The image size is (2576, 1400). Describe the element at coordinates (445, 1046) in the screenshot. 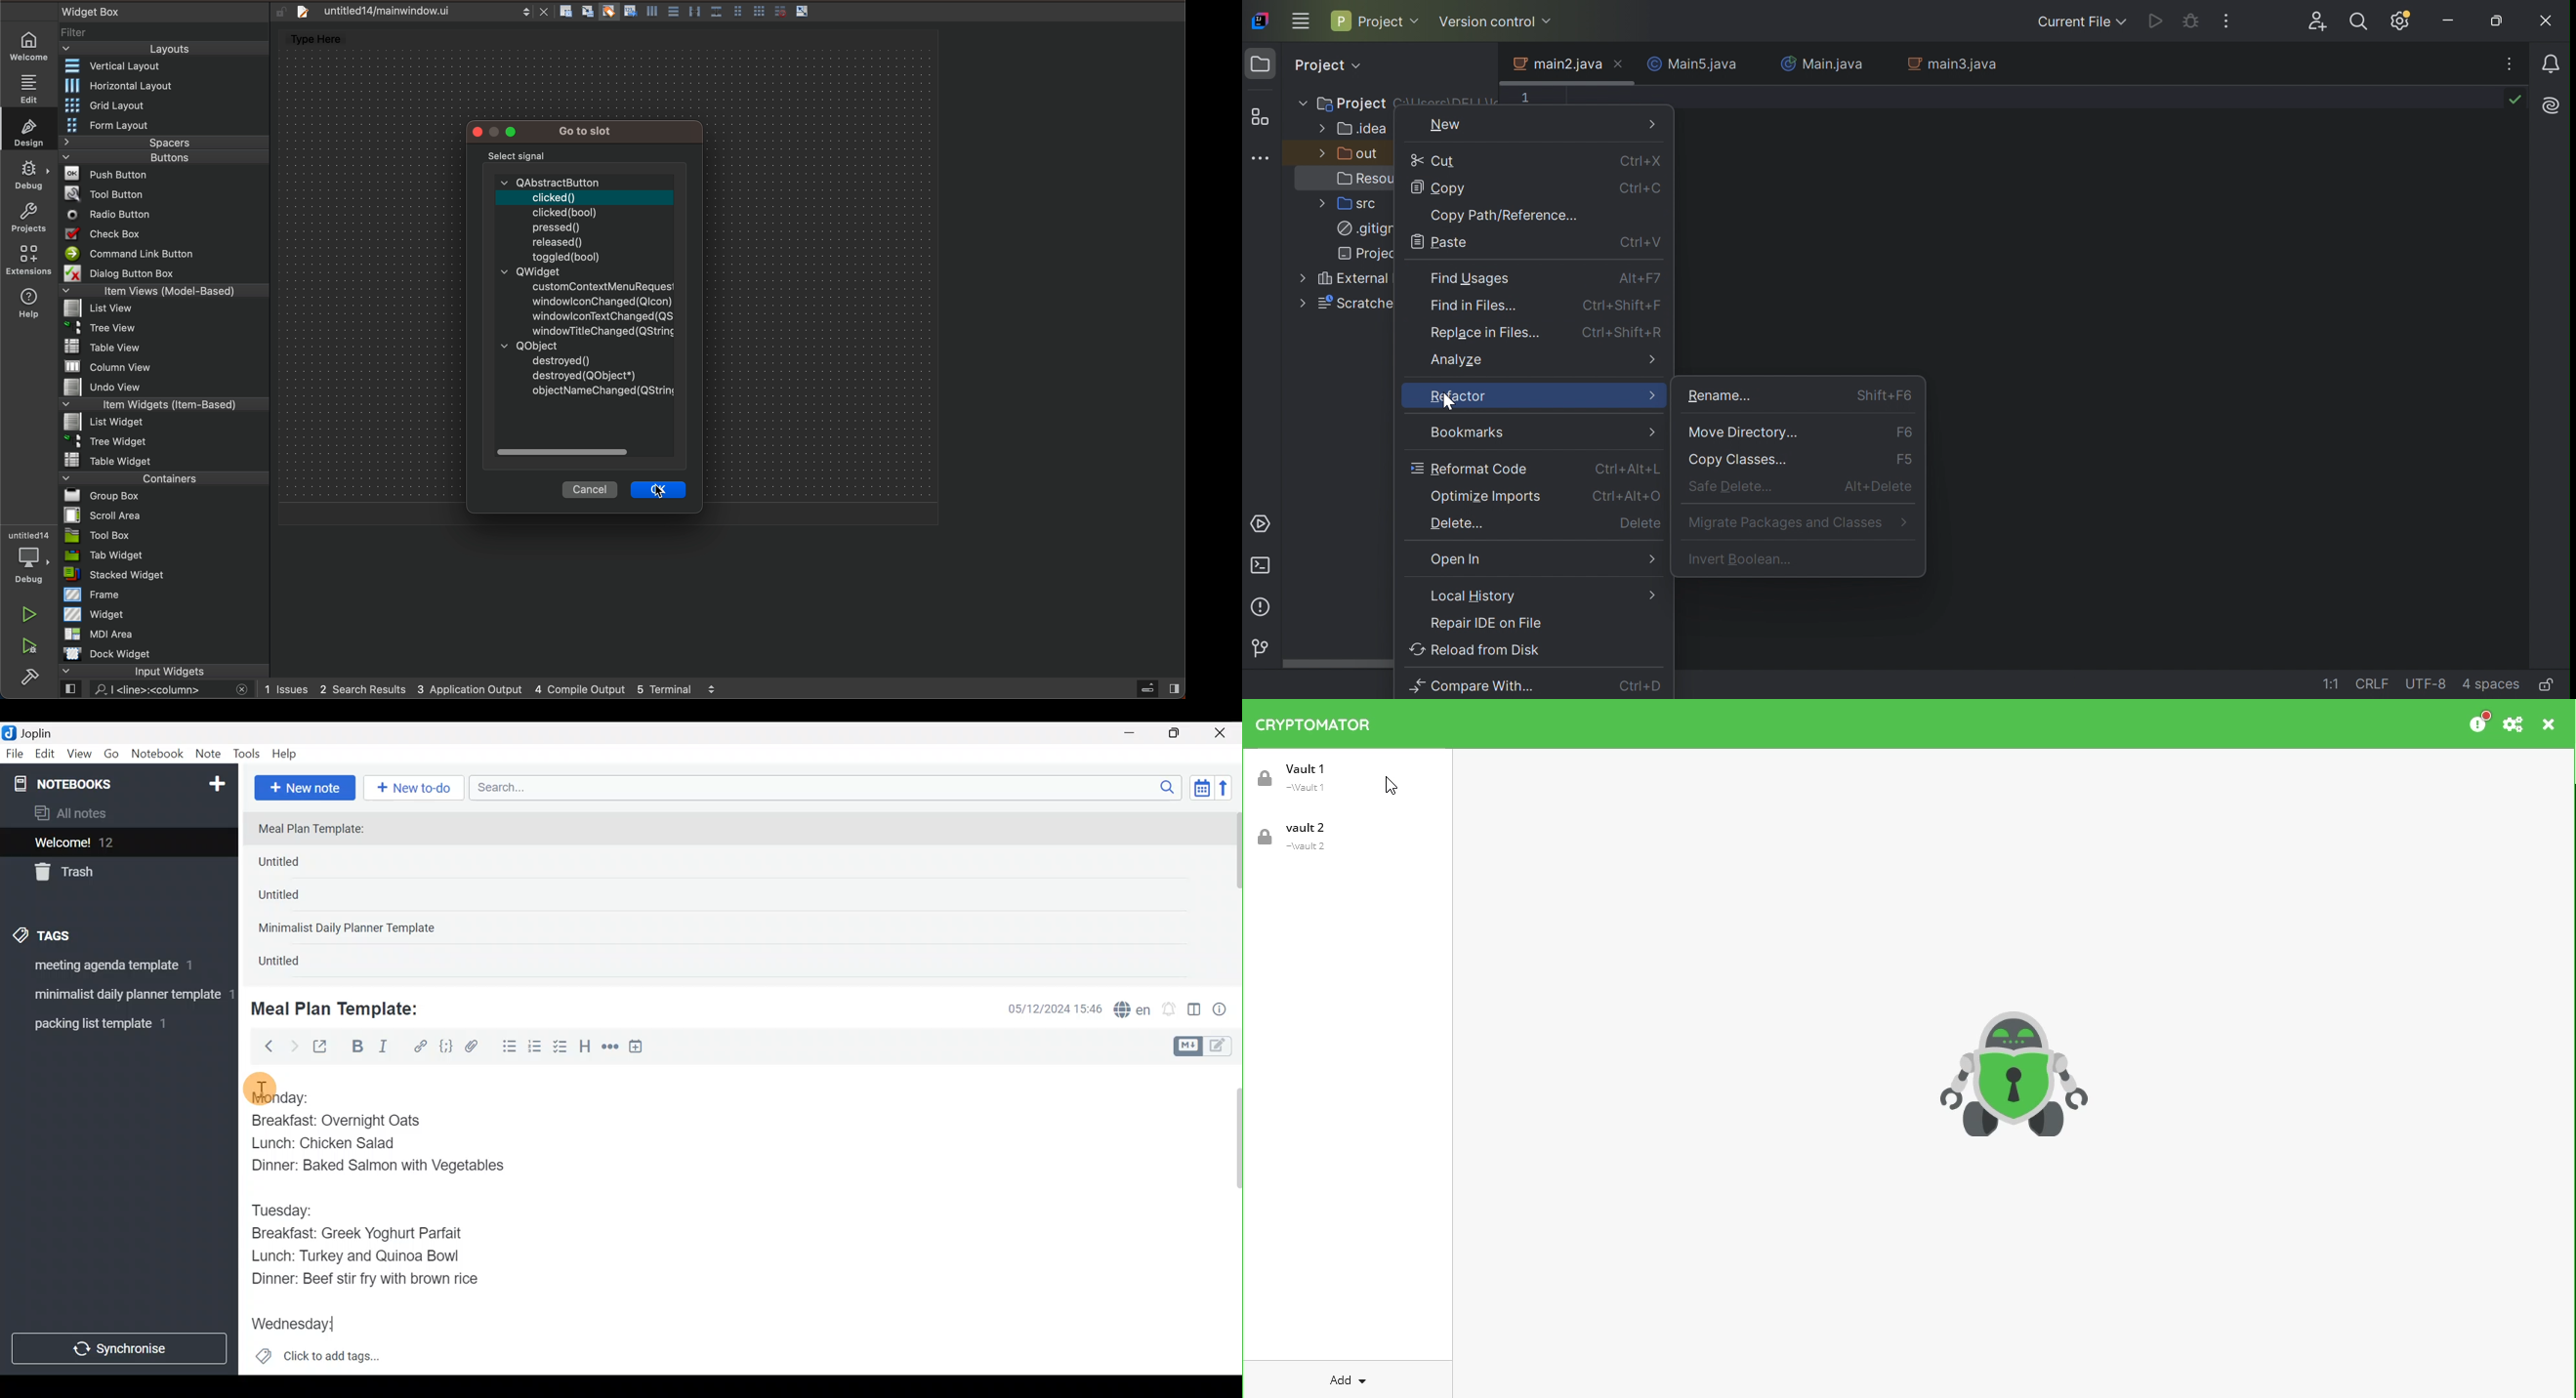

I see `Code` at that location.